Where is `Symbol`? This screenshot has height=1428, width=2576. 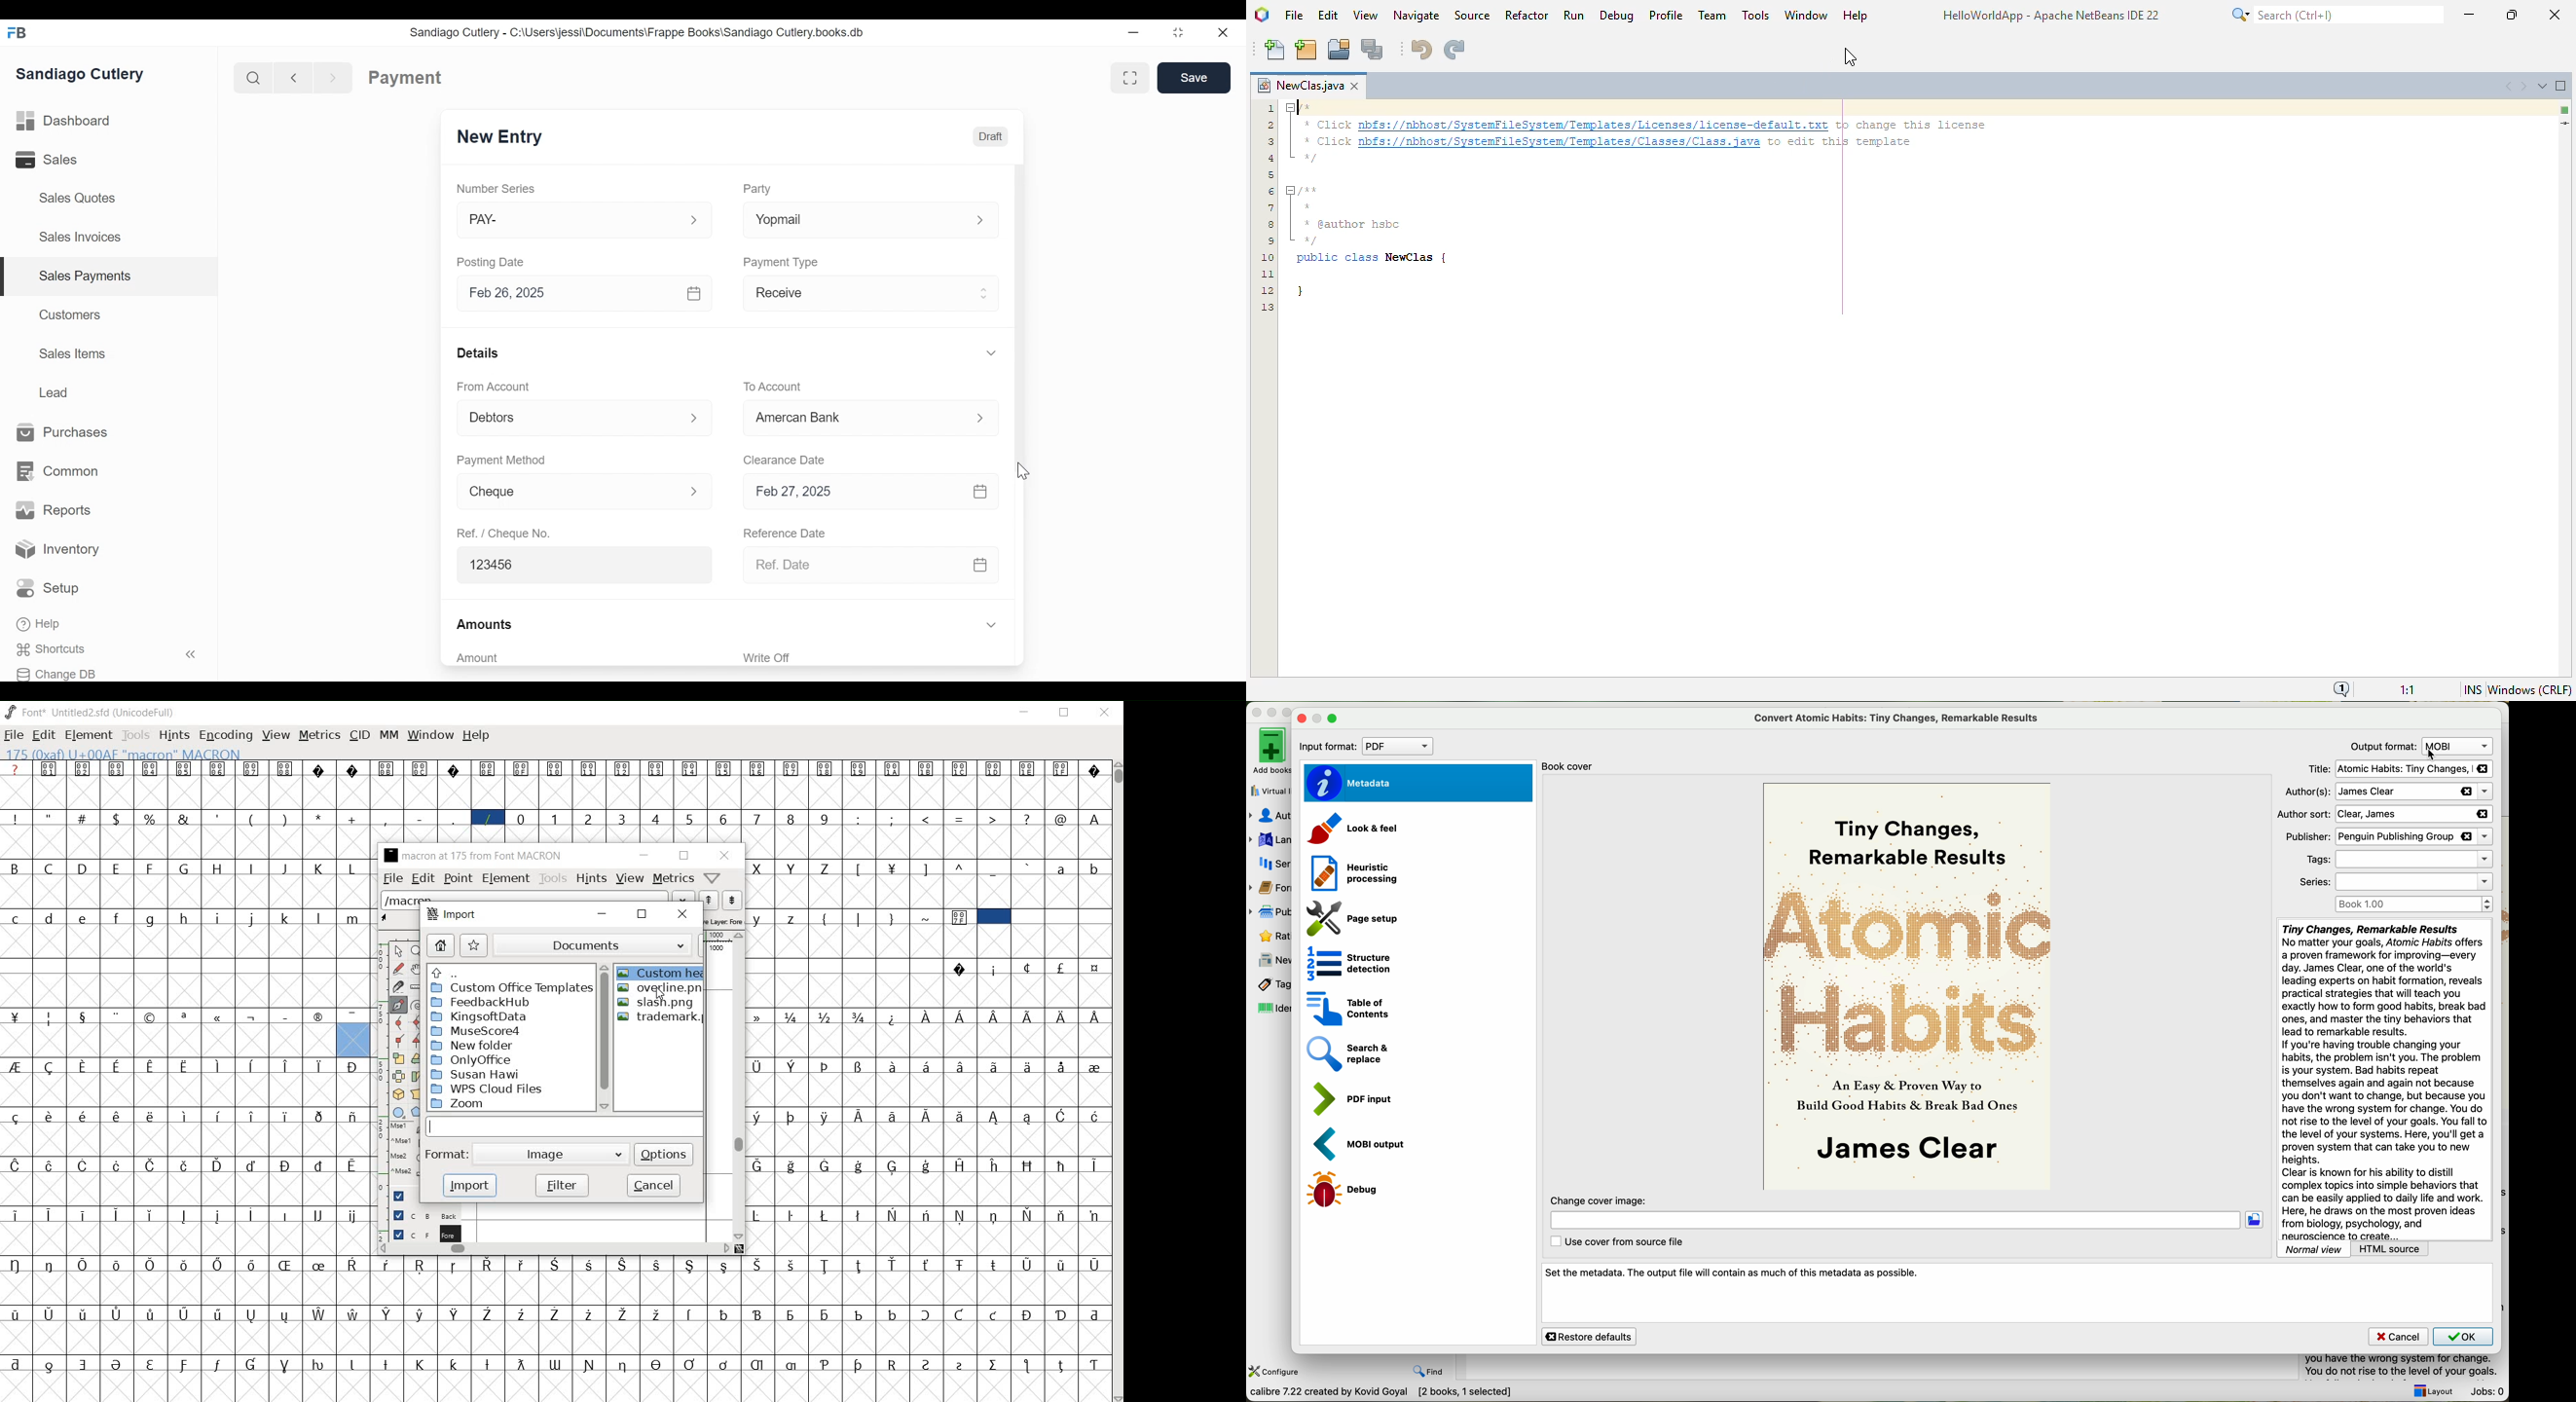
Symbol is located at coordinates (757, 1363).